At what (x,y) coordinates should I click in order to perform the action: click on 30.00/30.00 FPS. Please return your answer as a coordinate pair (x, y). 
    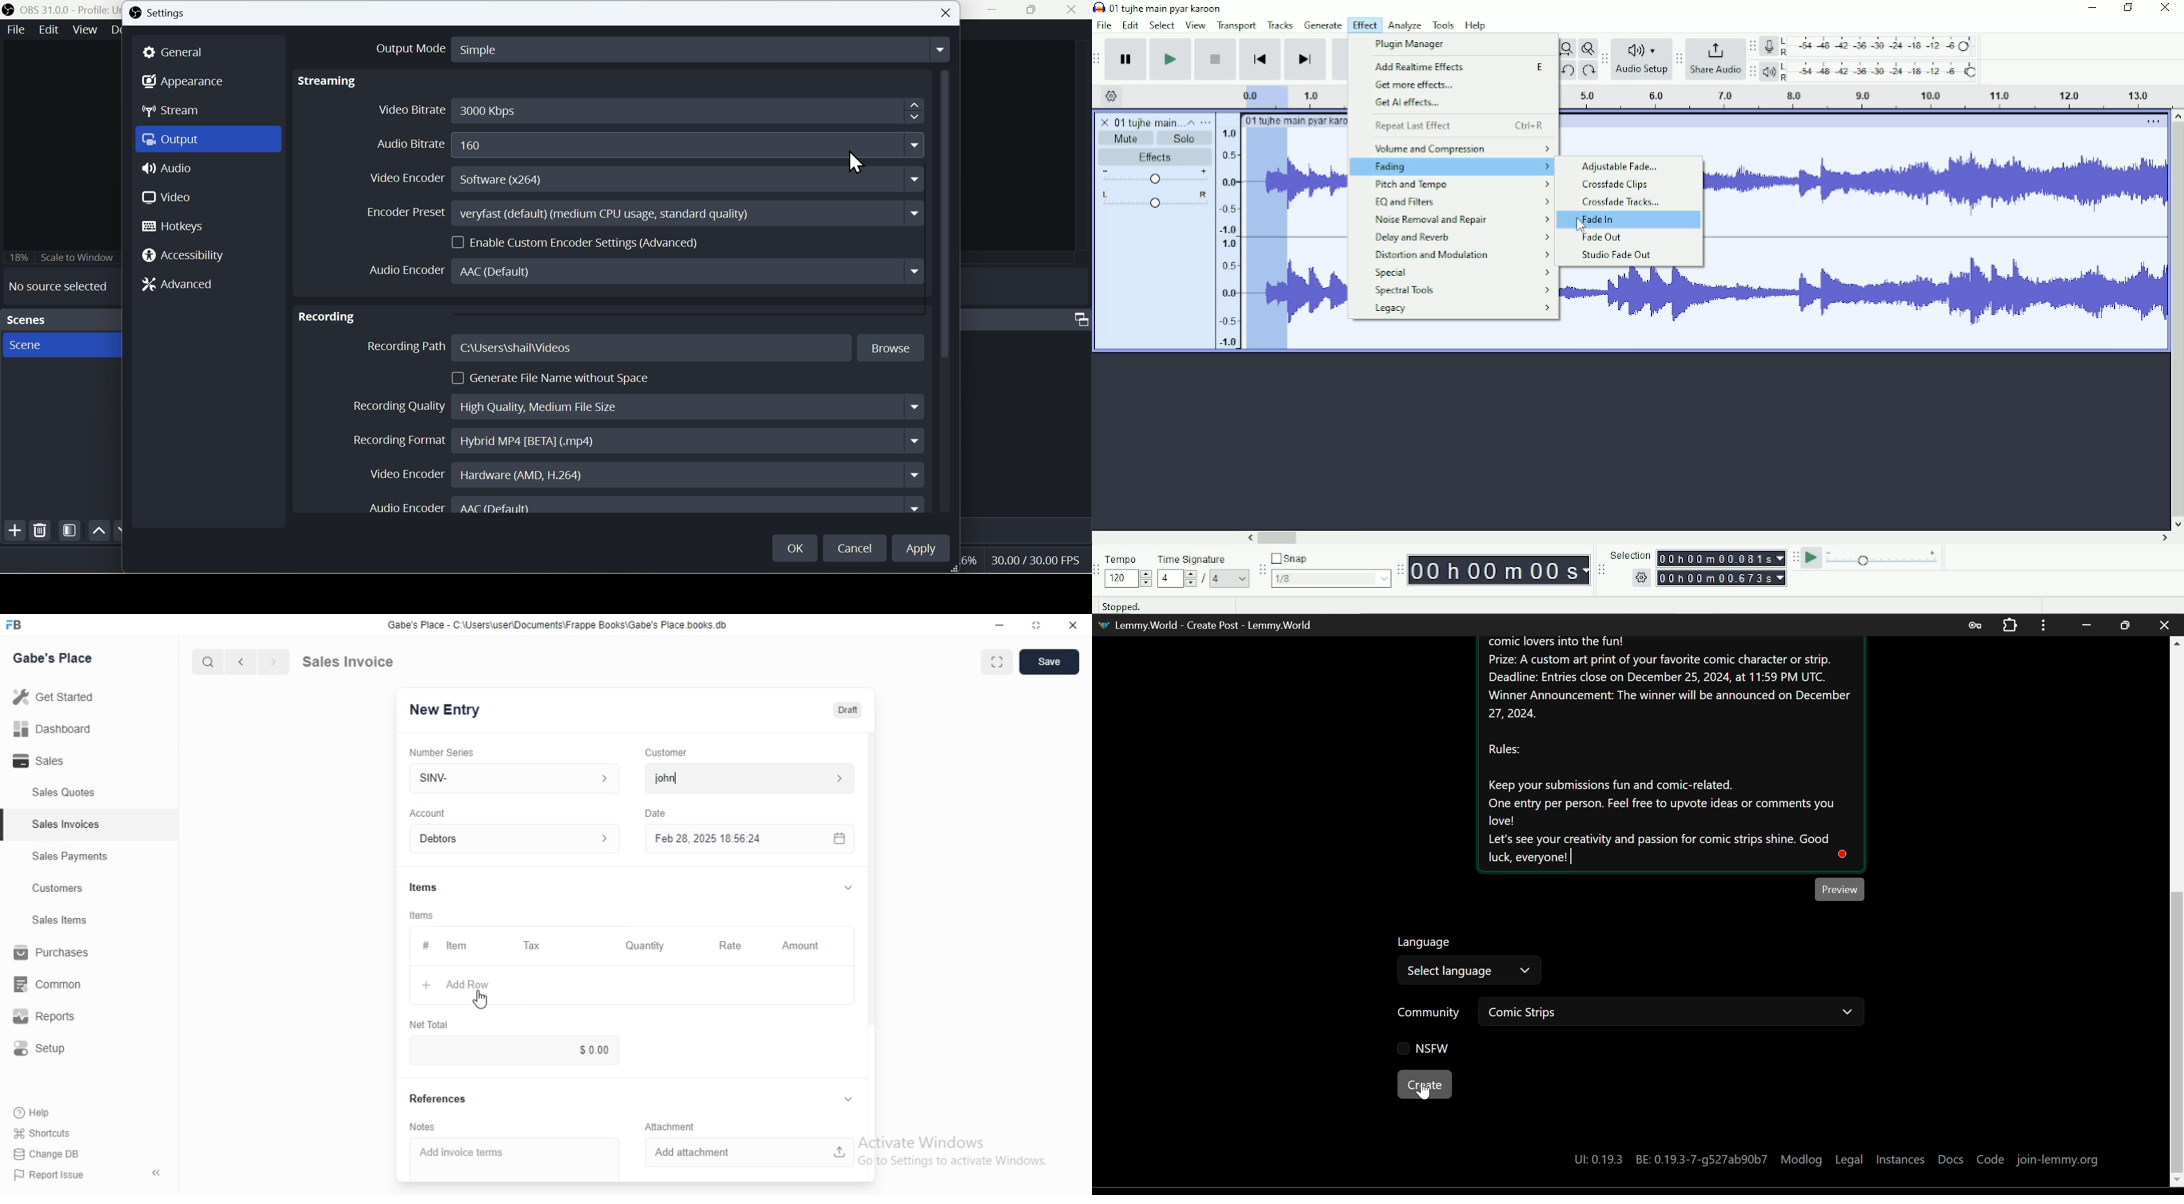
    Looking at the image, I should click on (1032, 560).